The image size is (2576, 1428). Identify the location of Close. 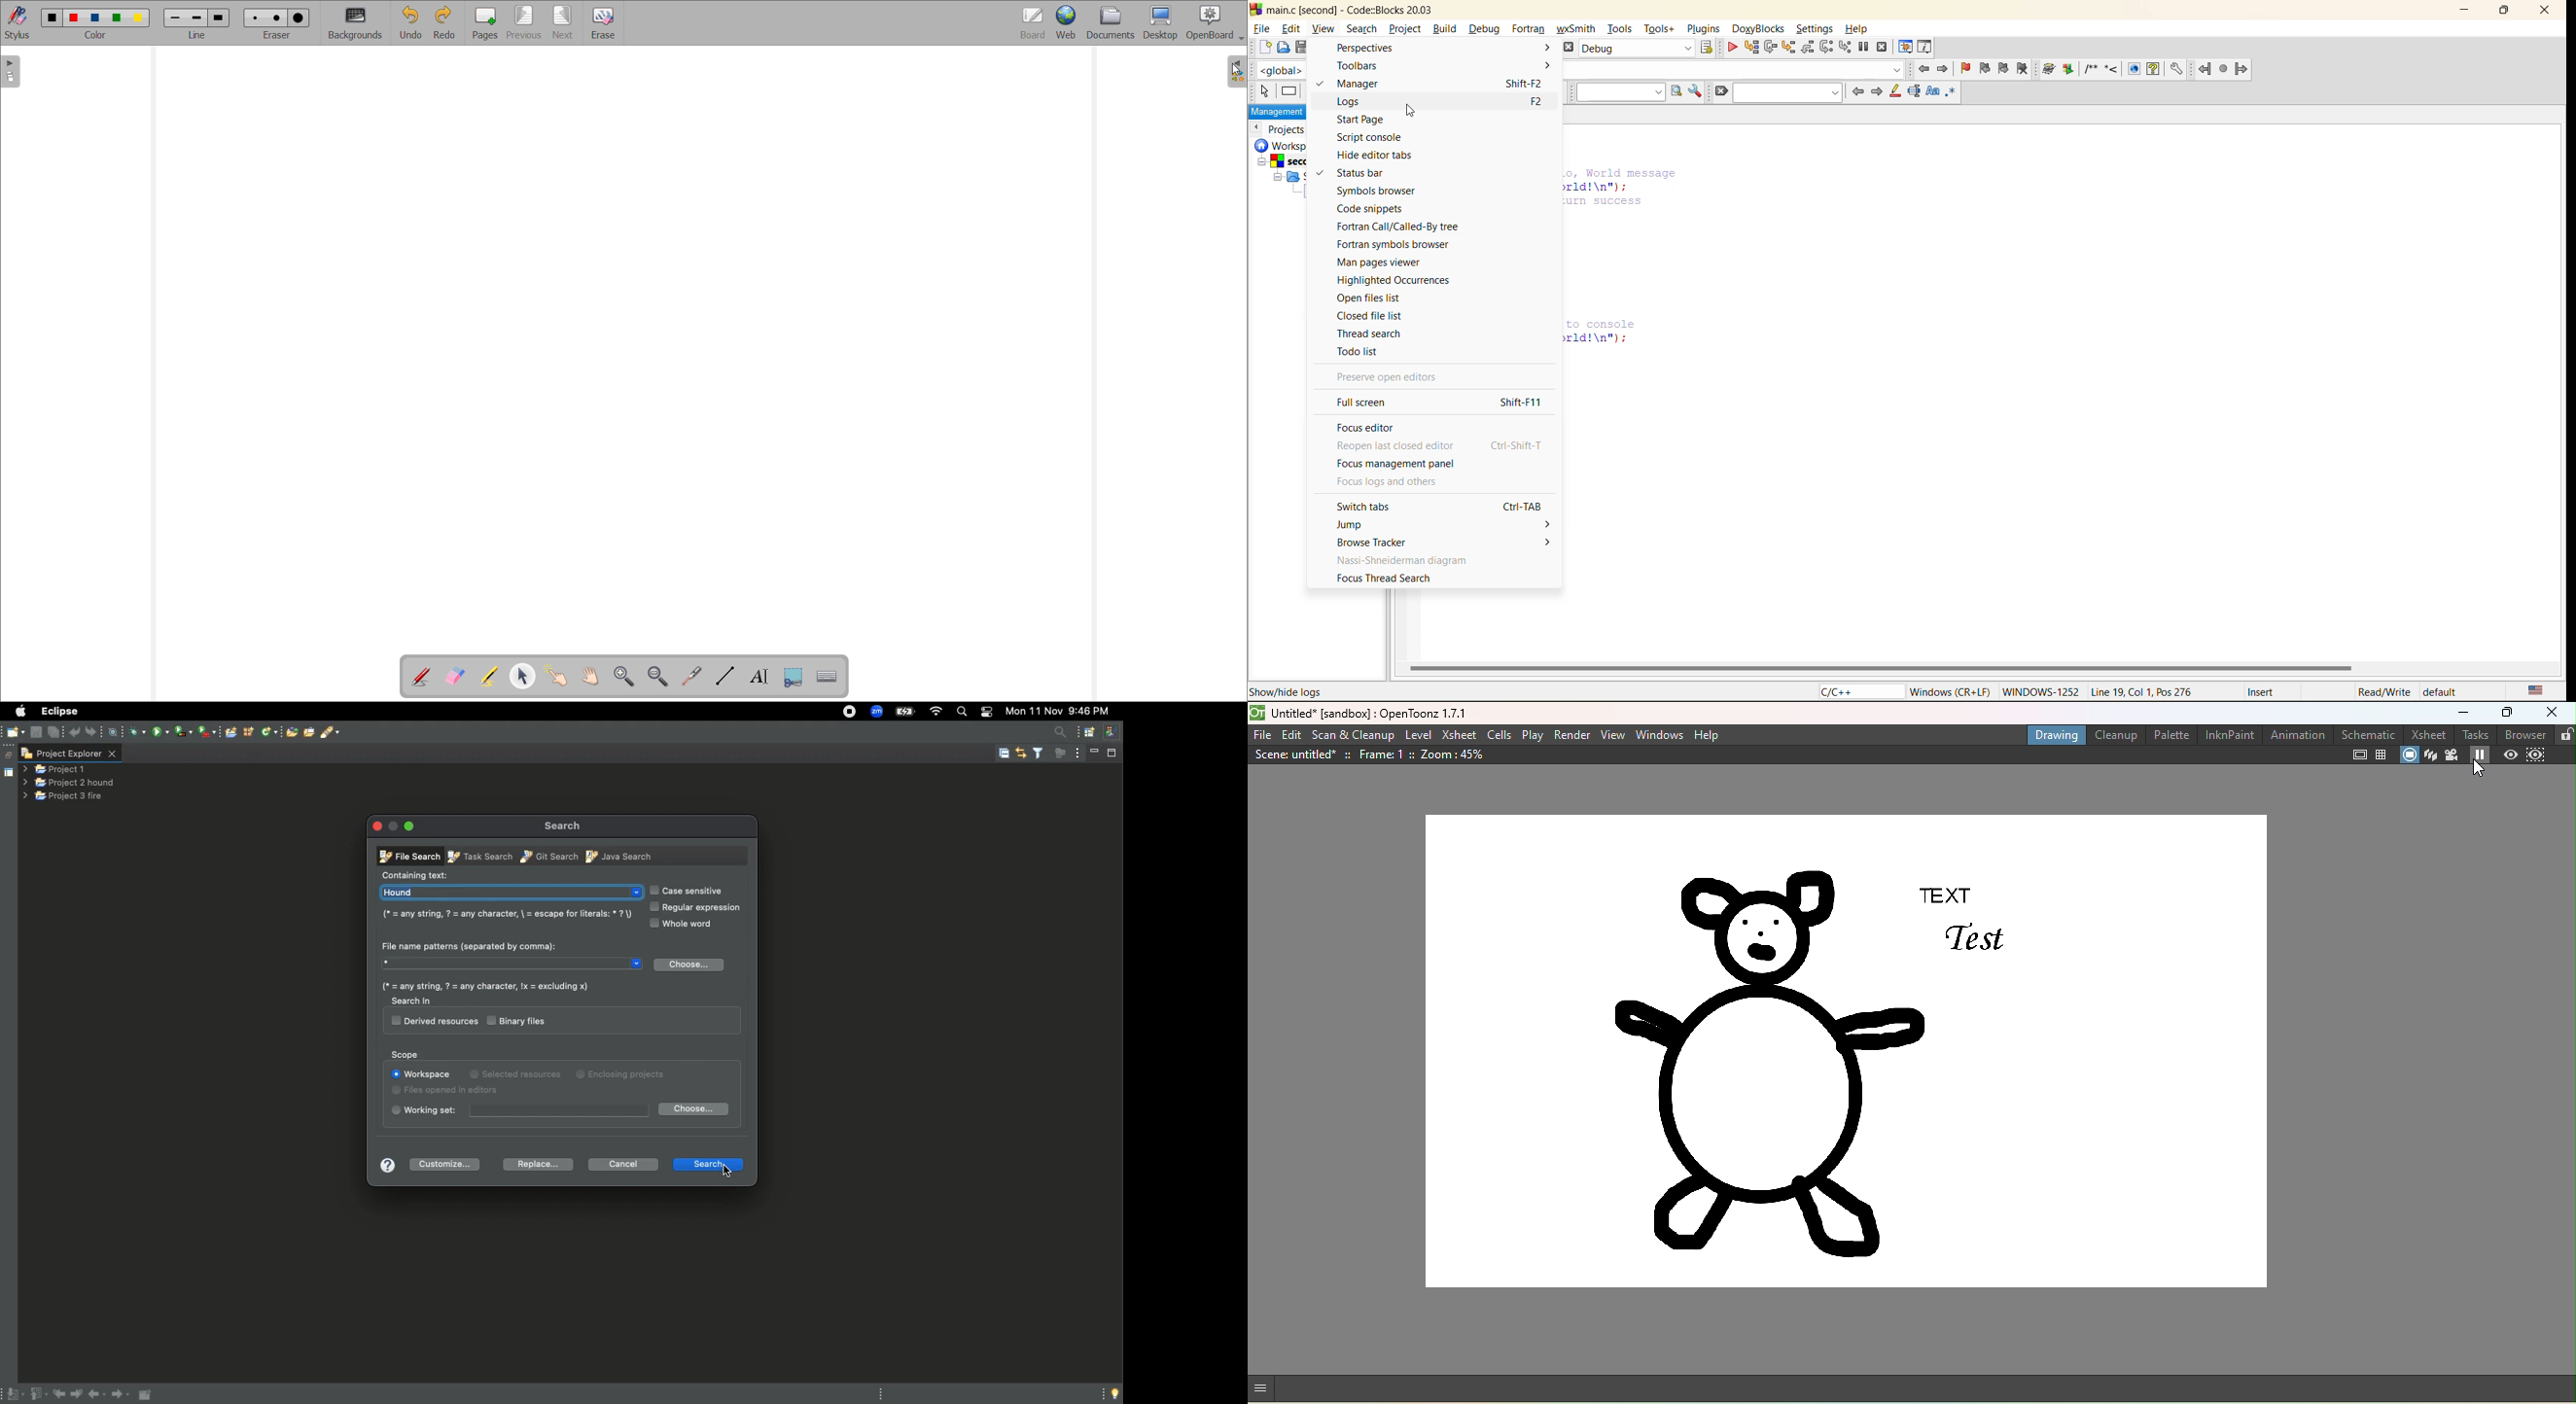
(2553, 711).